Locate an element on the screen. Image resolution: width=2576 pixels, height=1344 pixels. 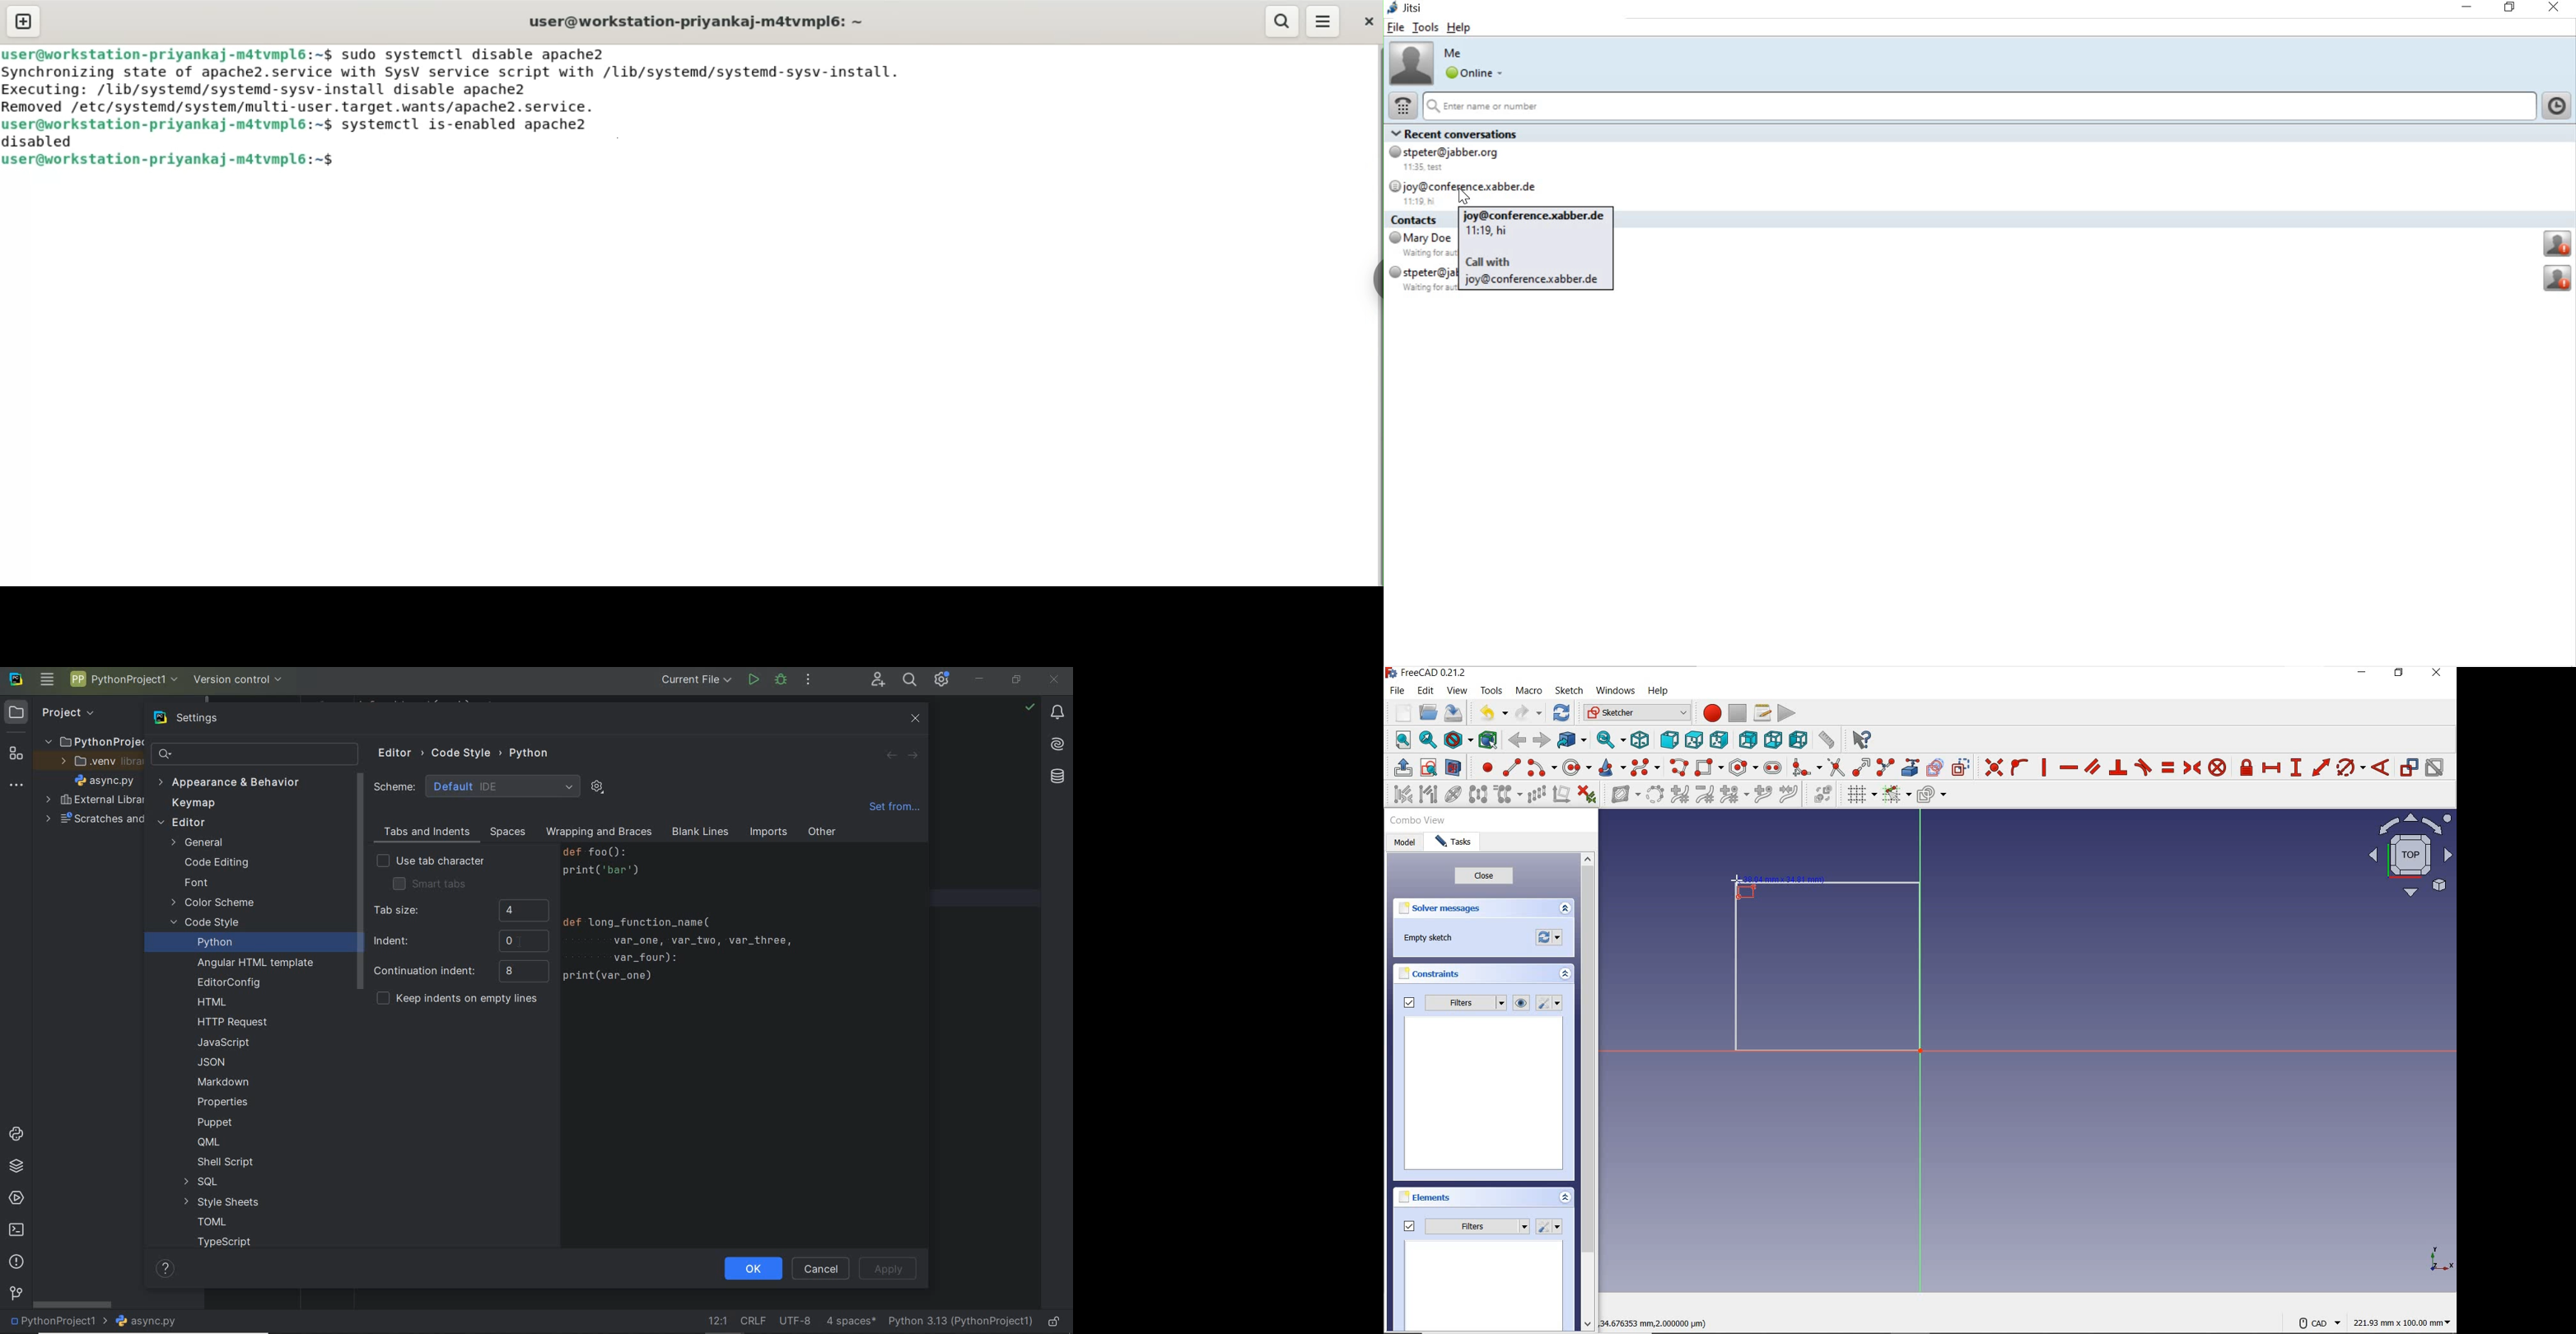
smart tabs is located at coordinates (429, 883).